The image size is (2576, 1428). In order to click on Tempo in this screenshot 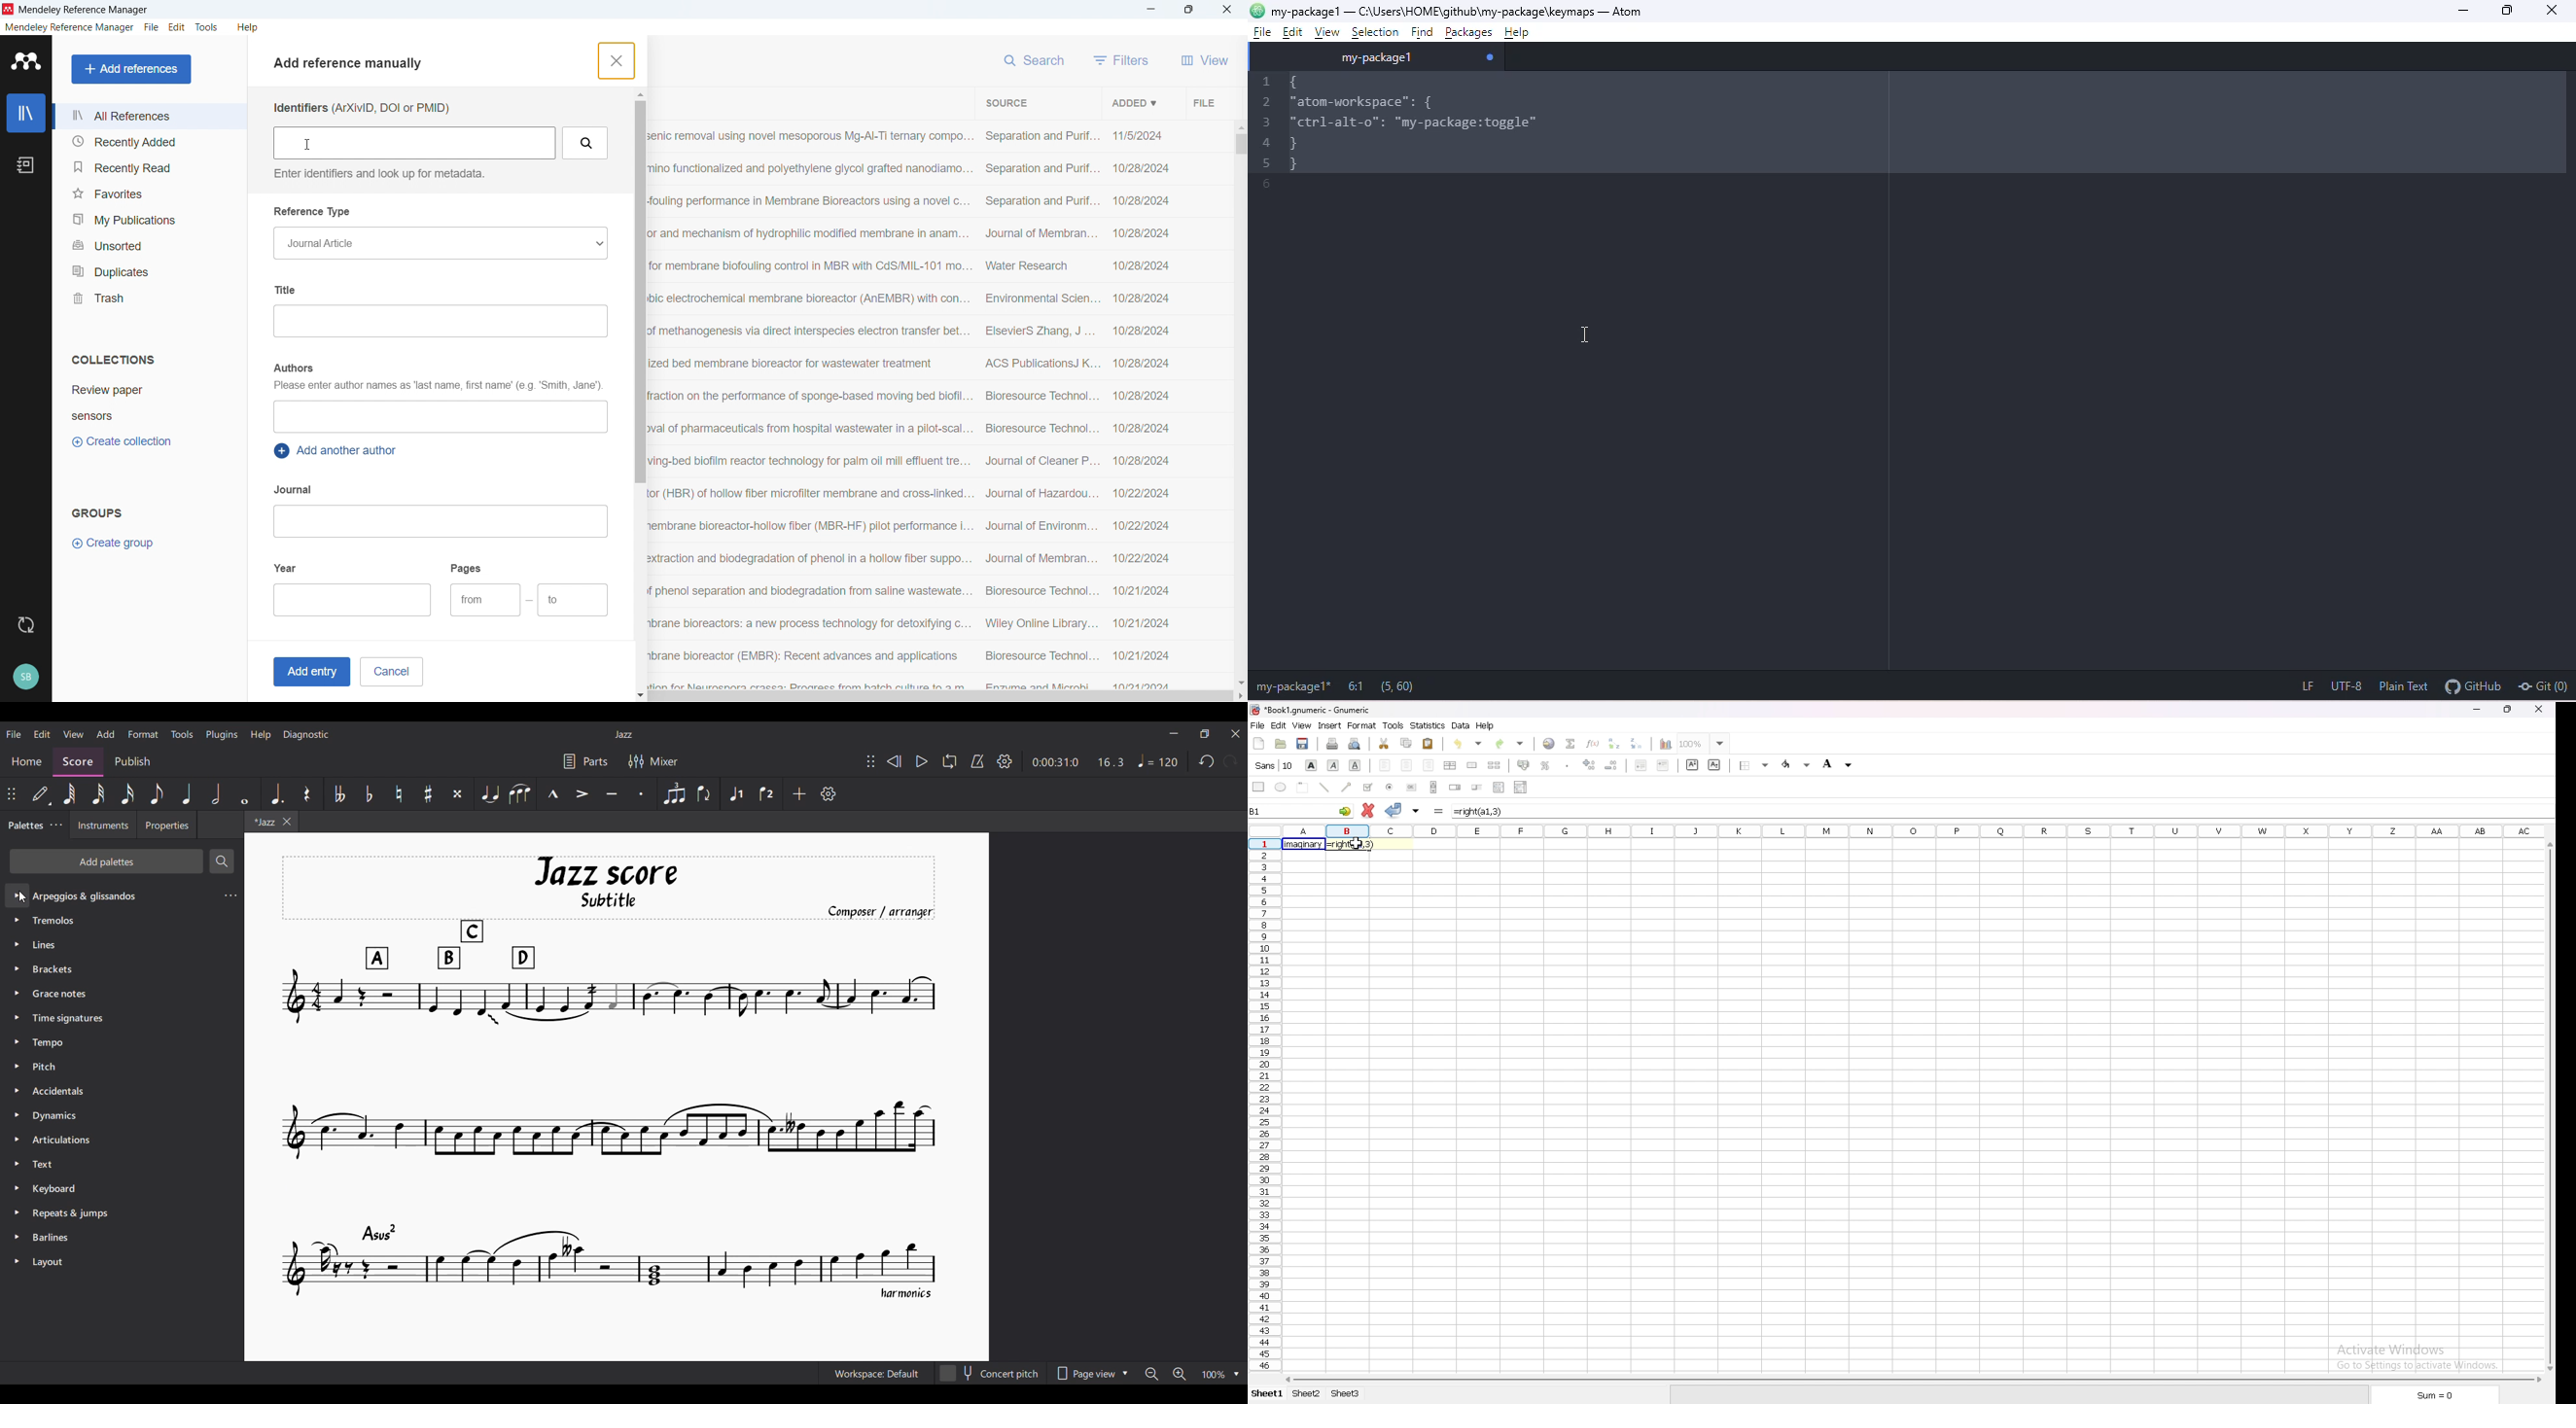, I will do `click(54, 1045)`.